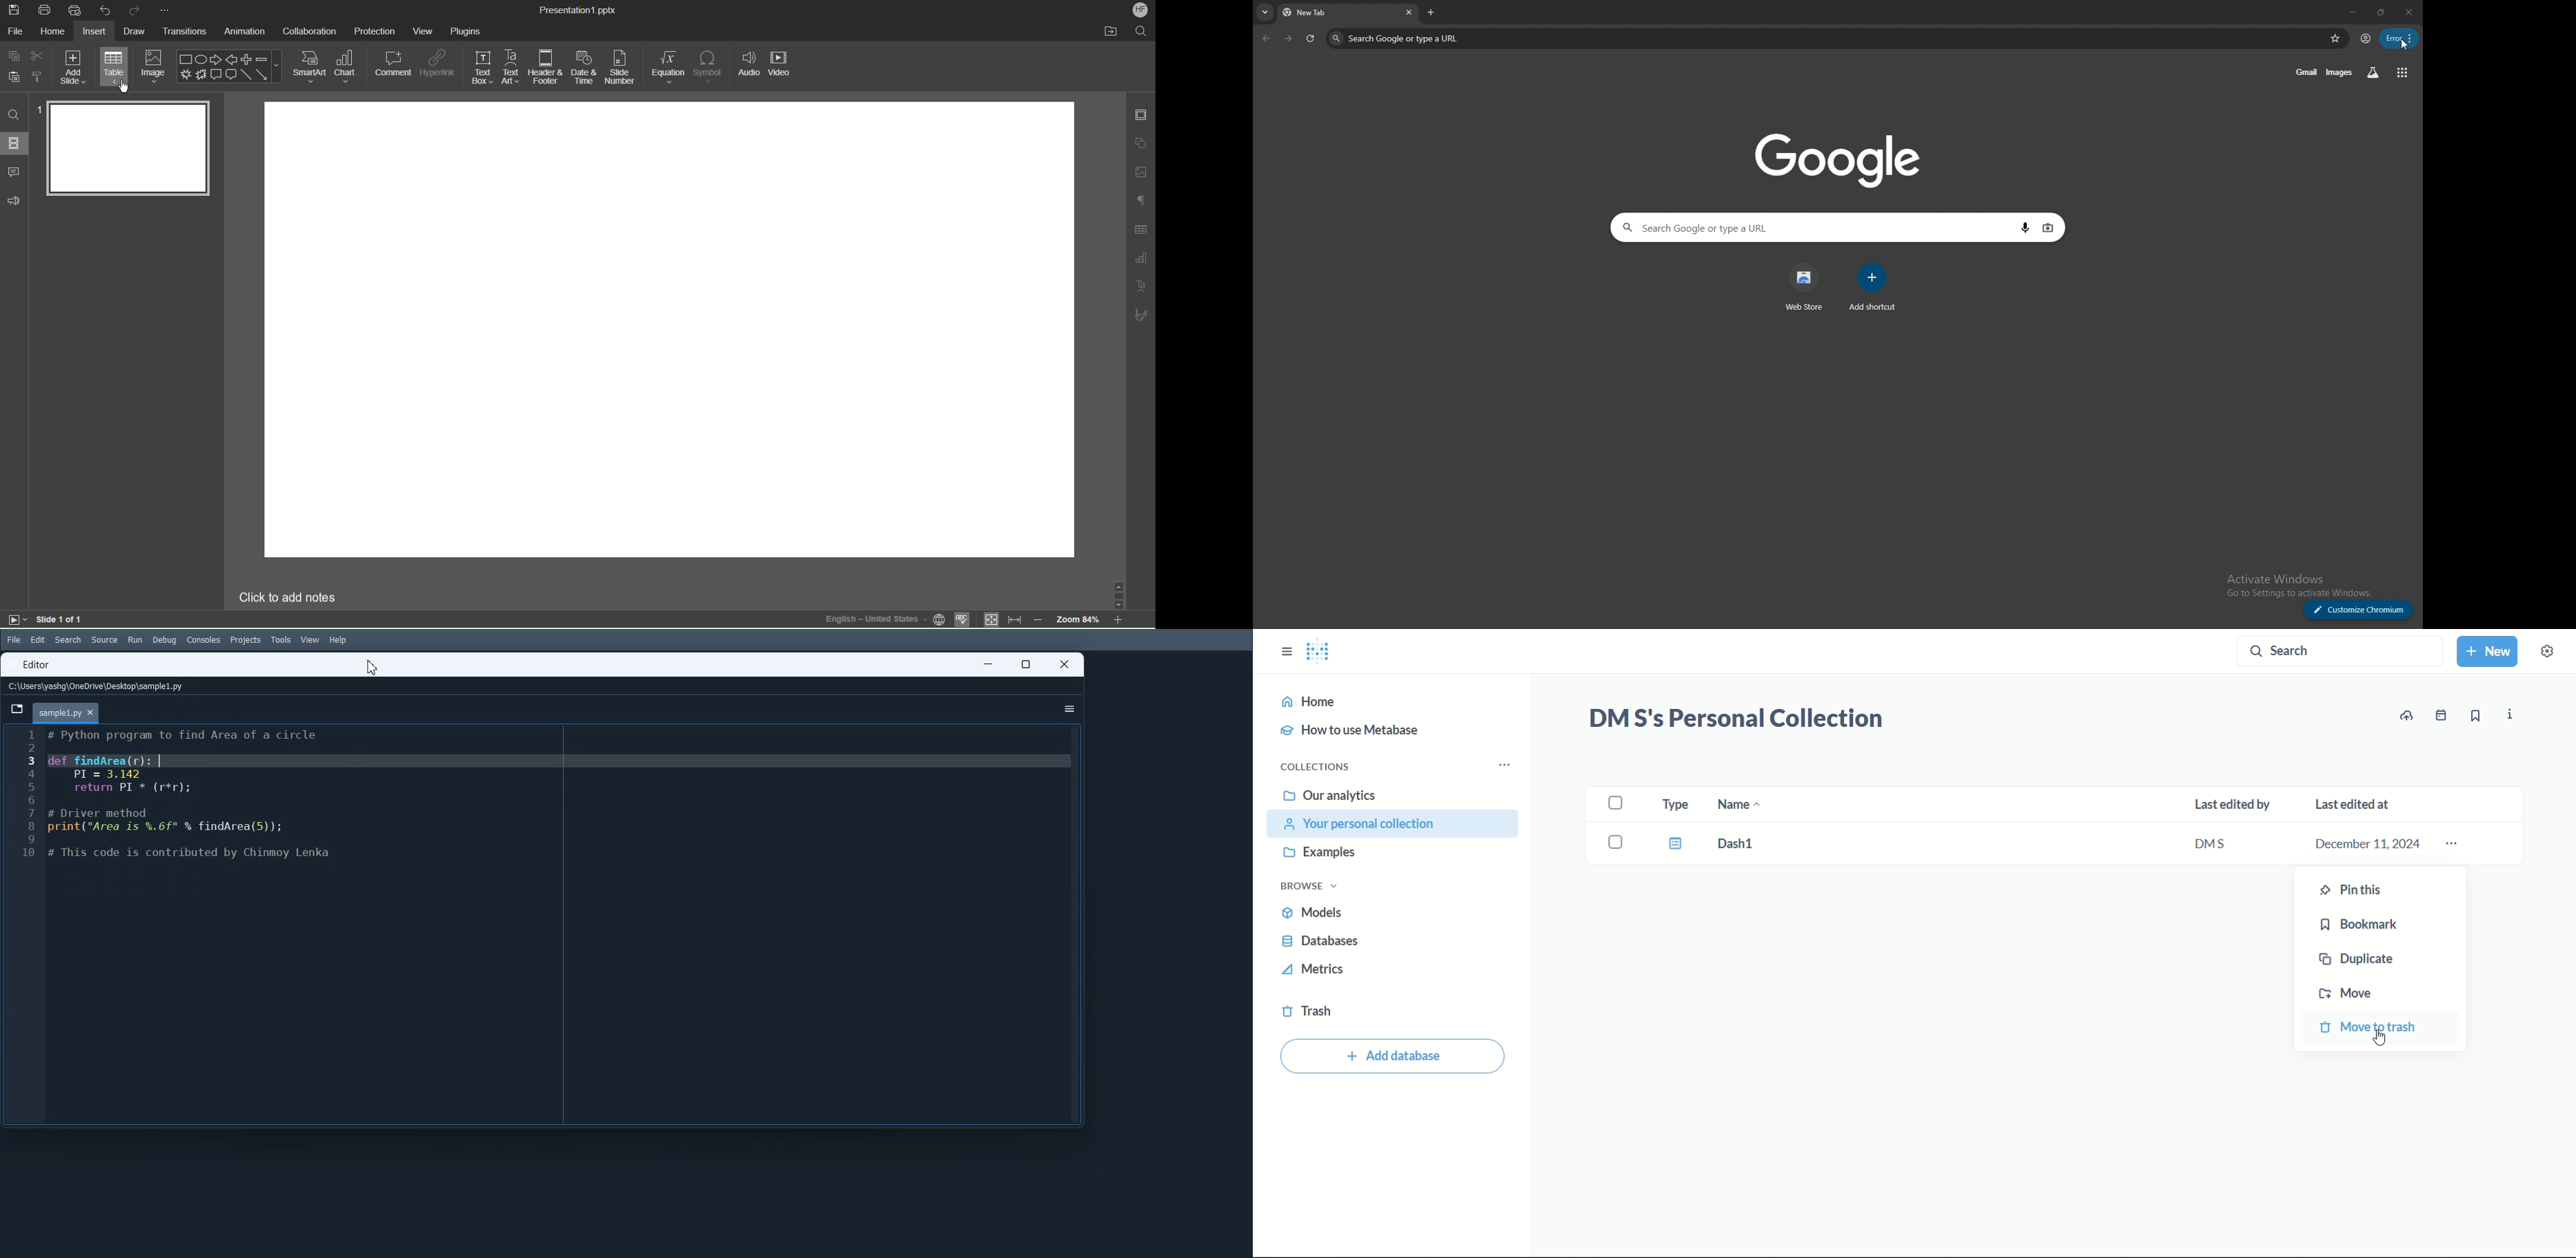 This screenshot has height=1260, width=2576. What do you see at coordinates (243, 32) in the screenshot?
I see `Animation` at bounding box center [243, 32].